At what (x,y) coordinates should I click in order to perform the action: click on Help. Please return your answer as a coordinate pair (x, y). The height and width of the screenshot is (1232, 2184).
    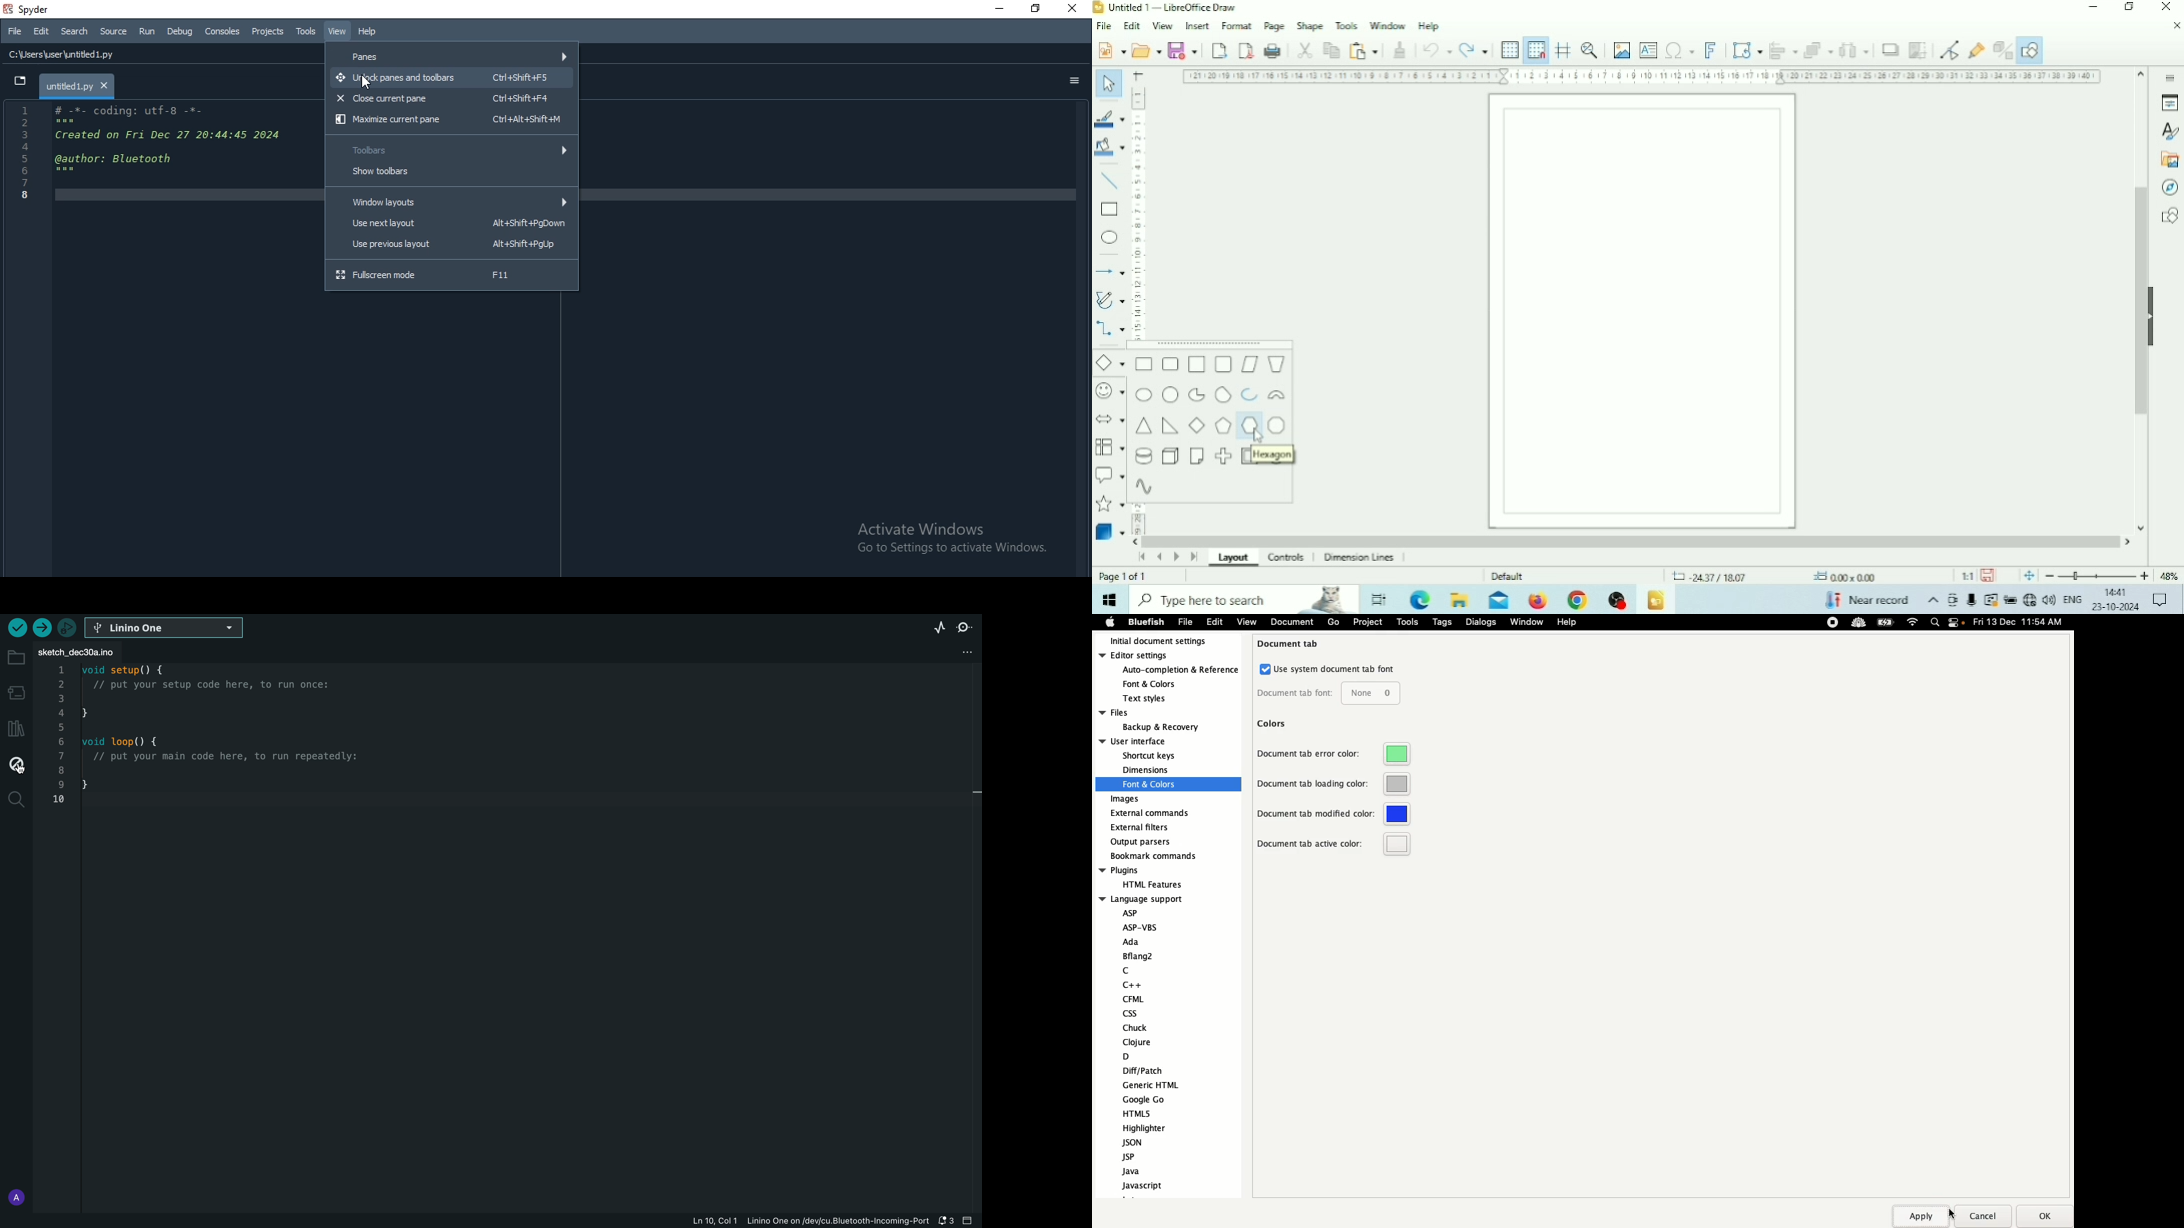
    Looking at the image, I should click on (1430, 27).